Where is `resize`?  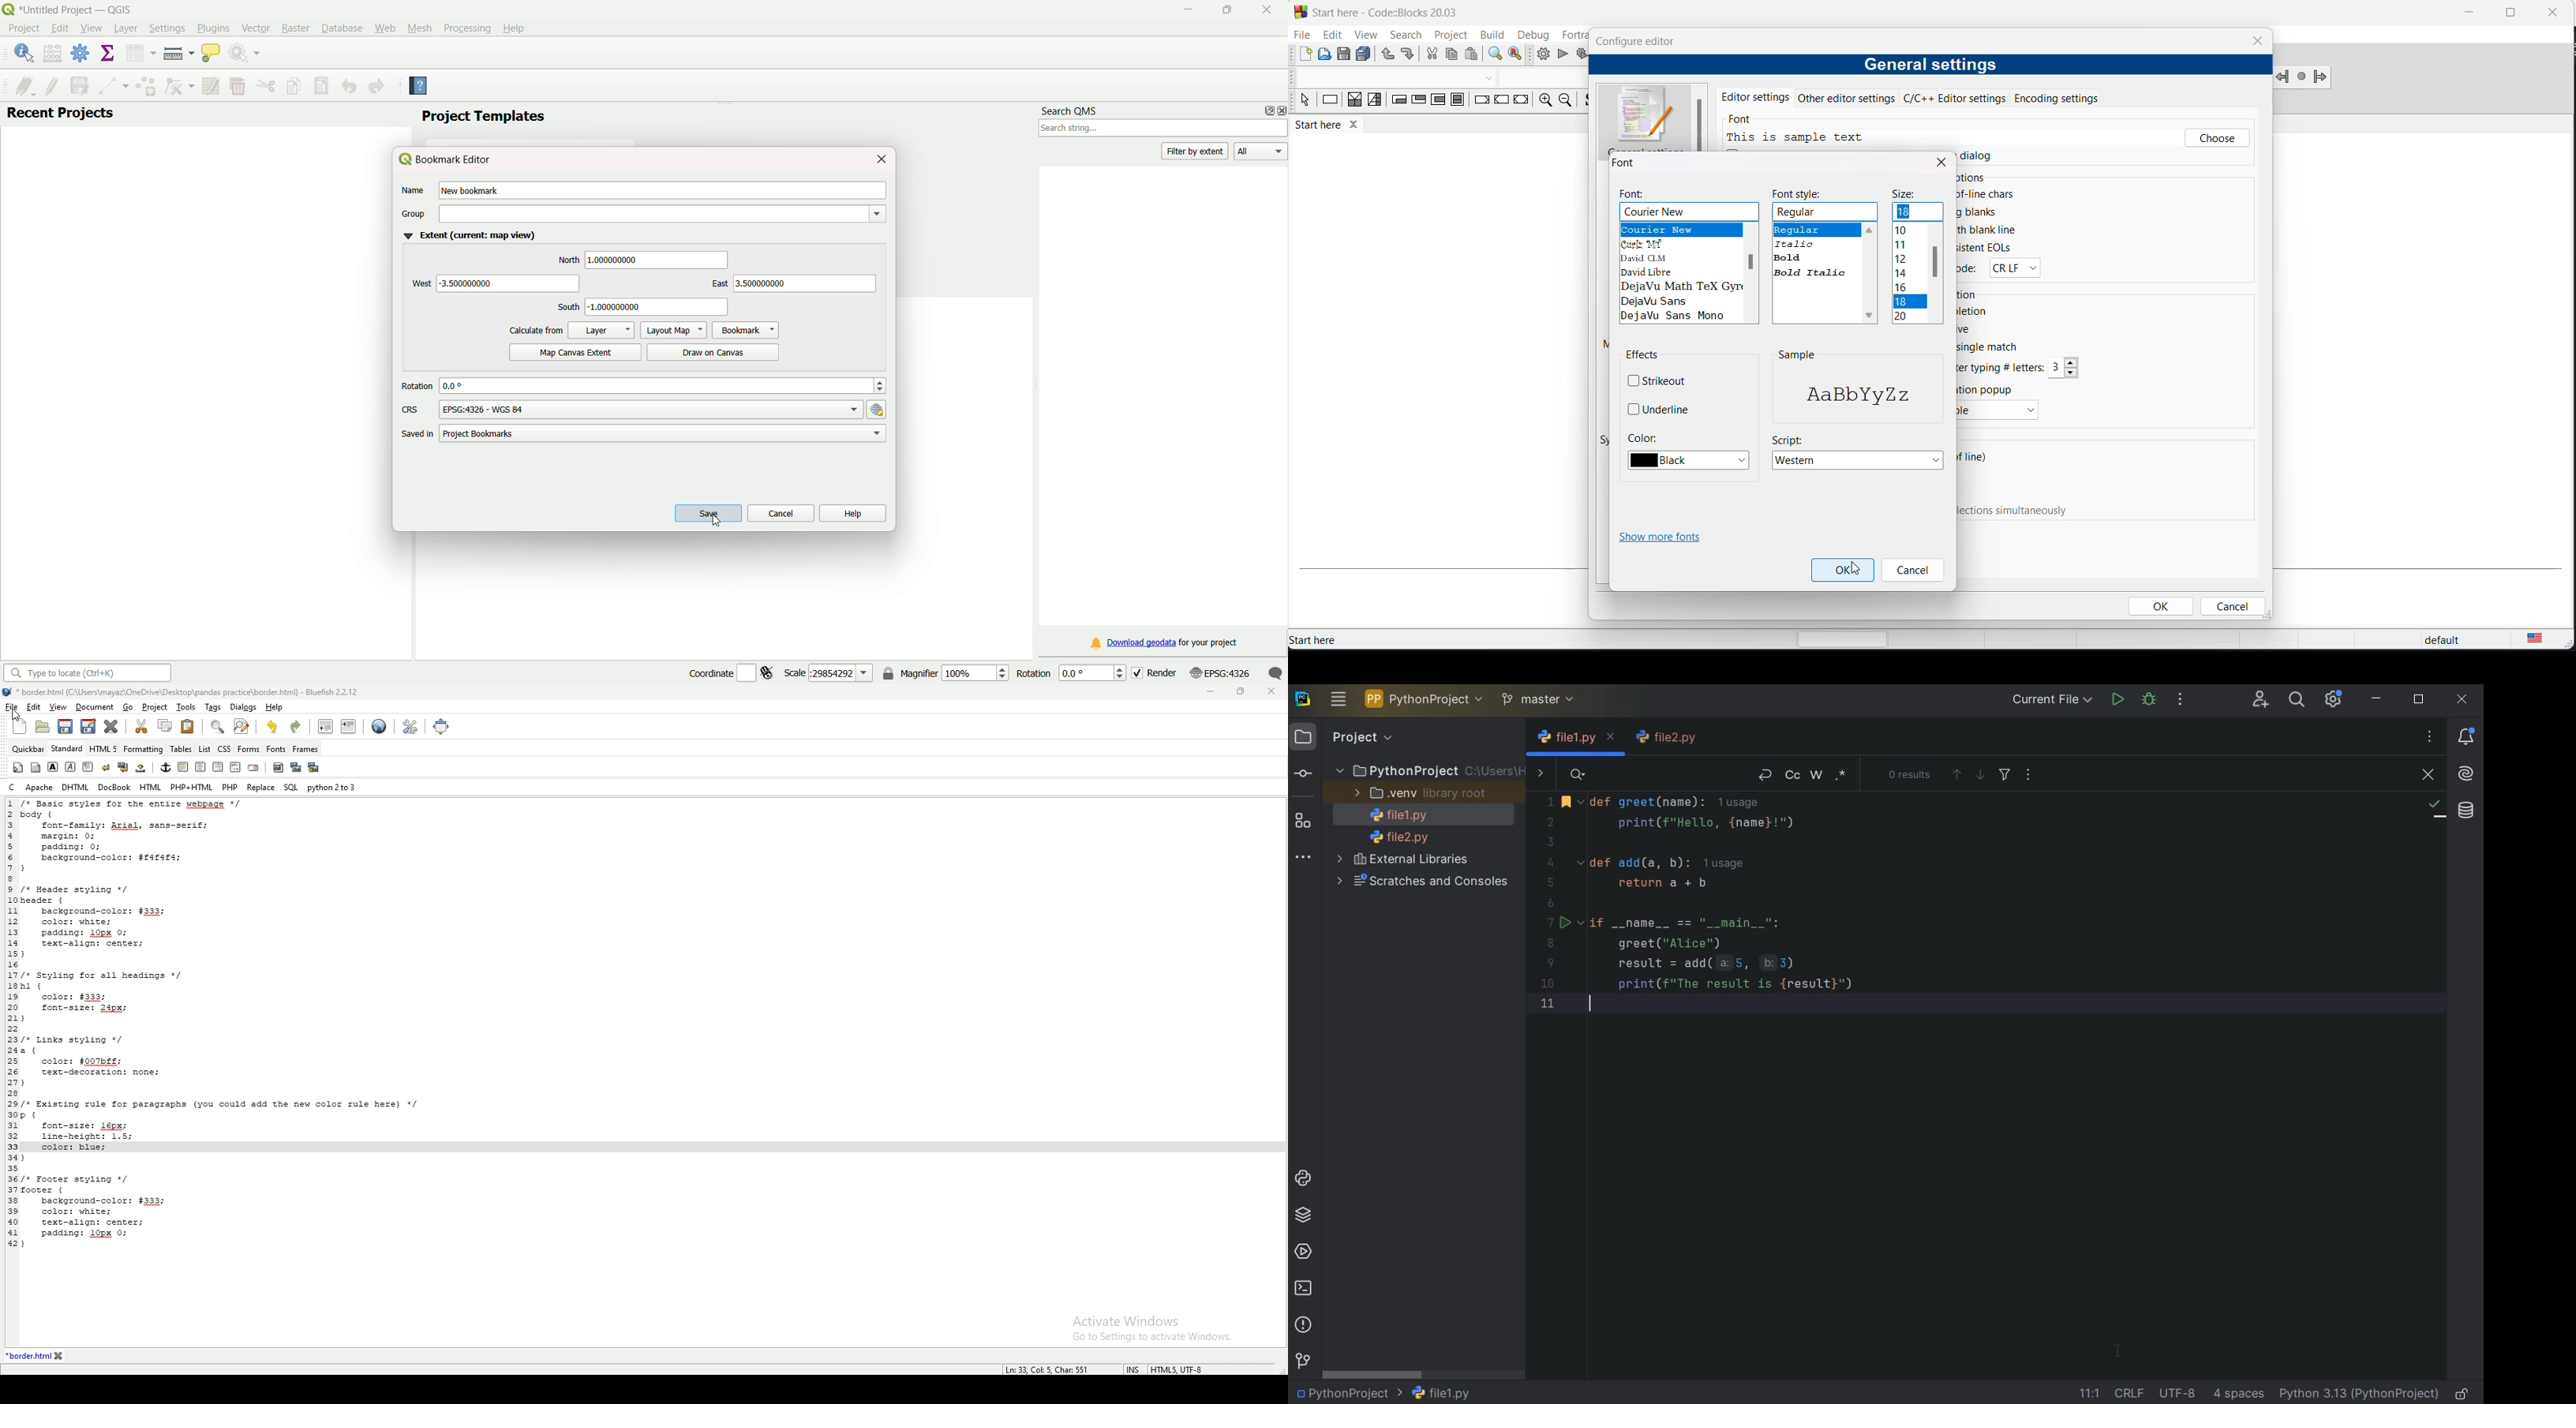
resize is located at coordinates (1240, 692).